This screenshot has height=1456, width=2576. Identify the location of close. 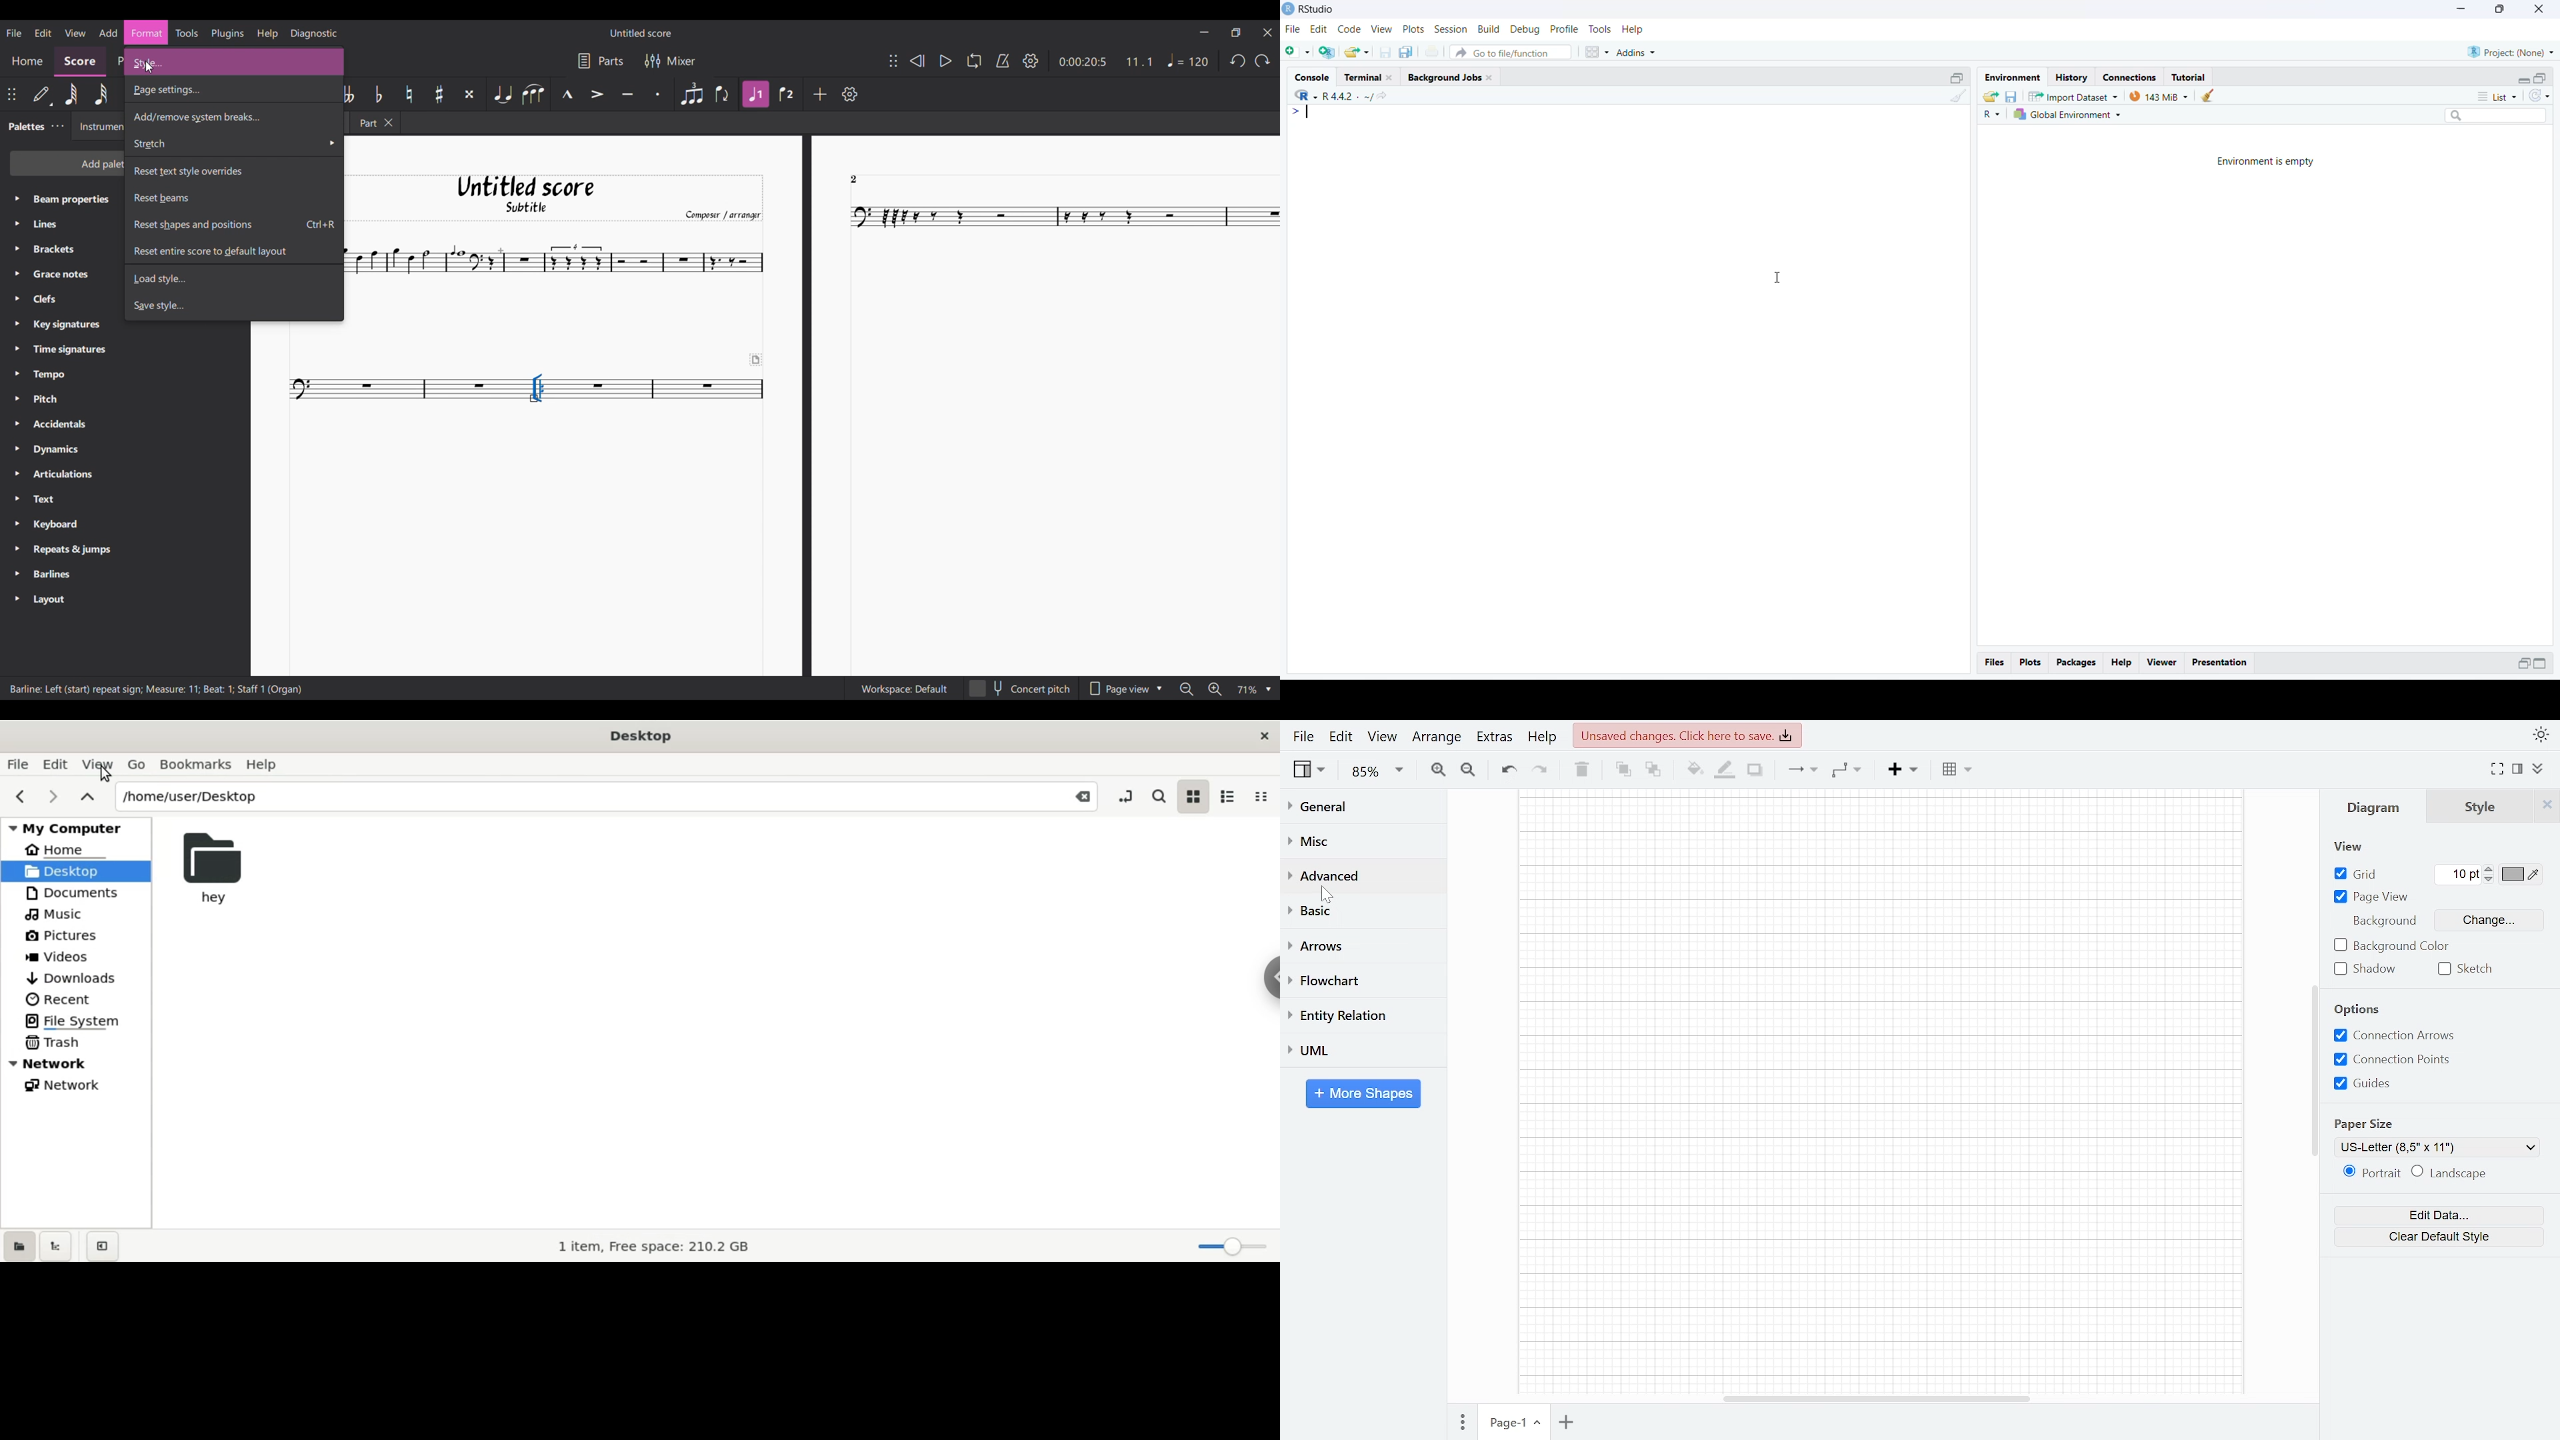
(1489, 78).